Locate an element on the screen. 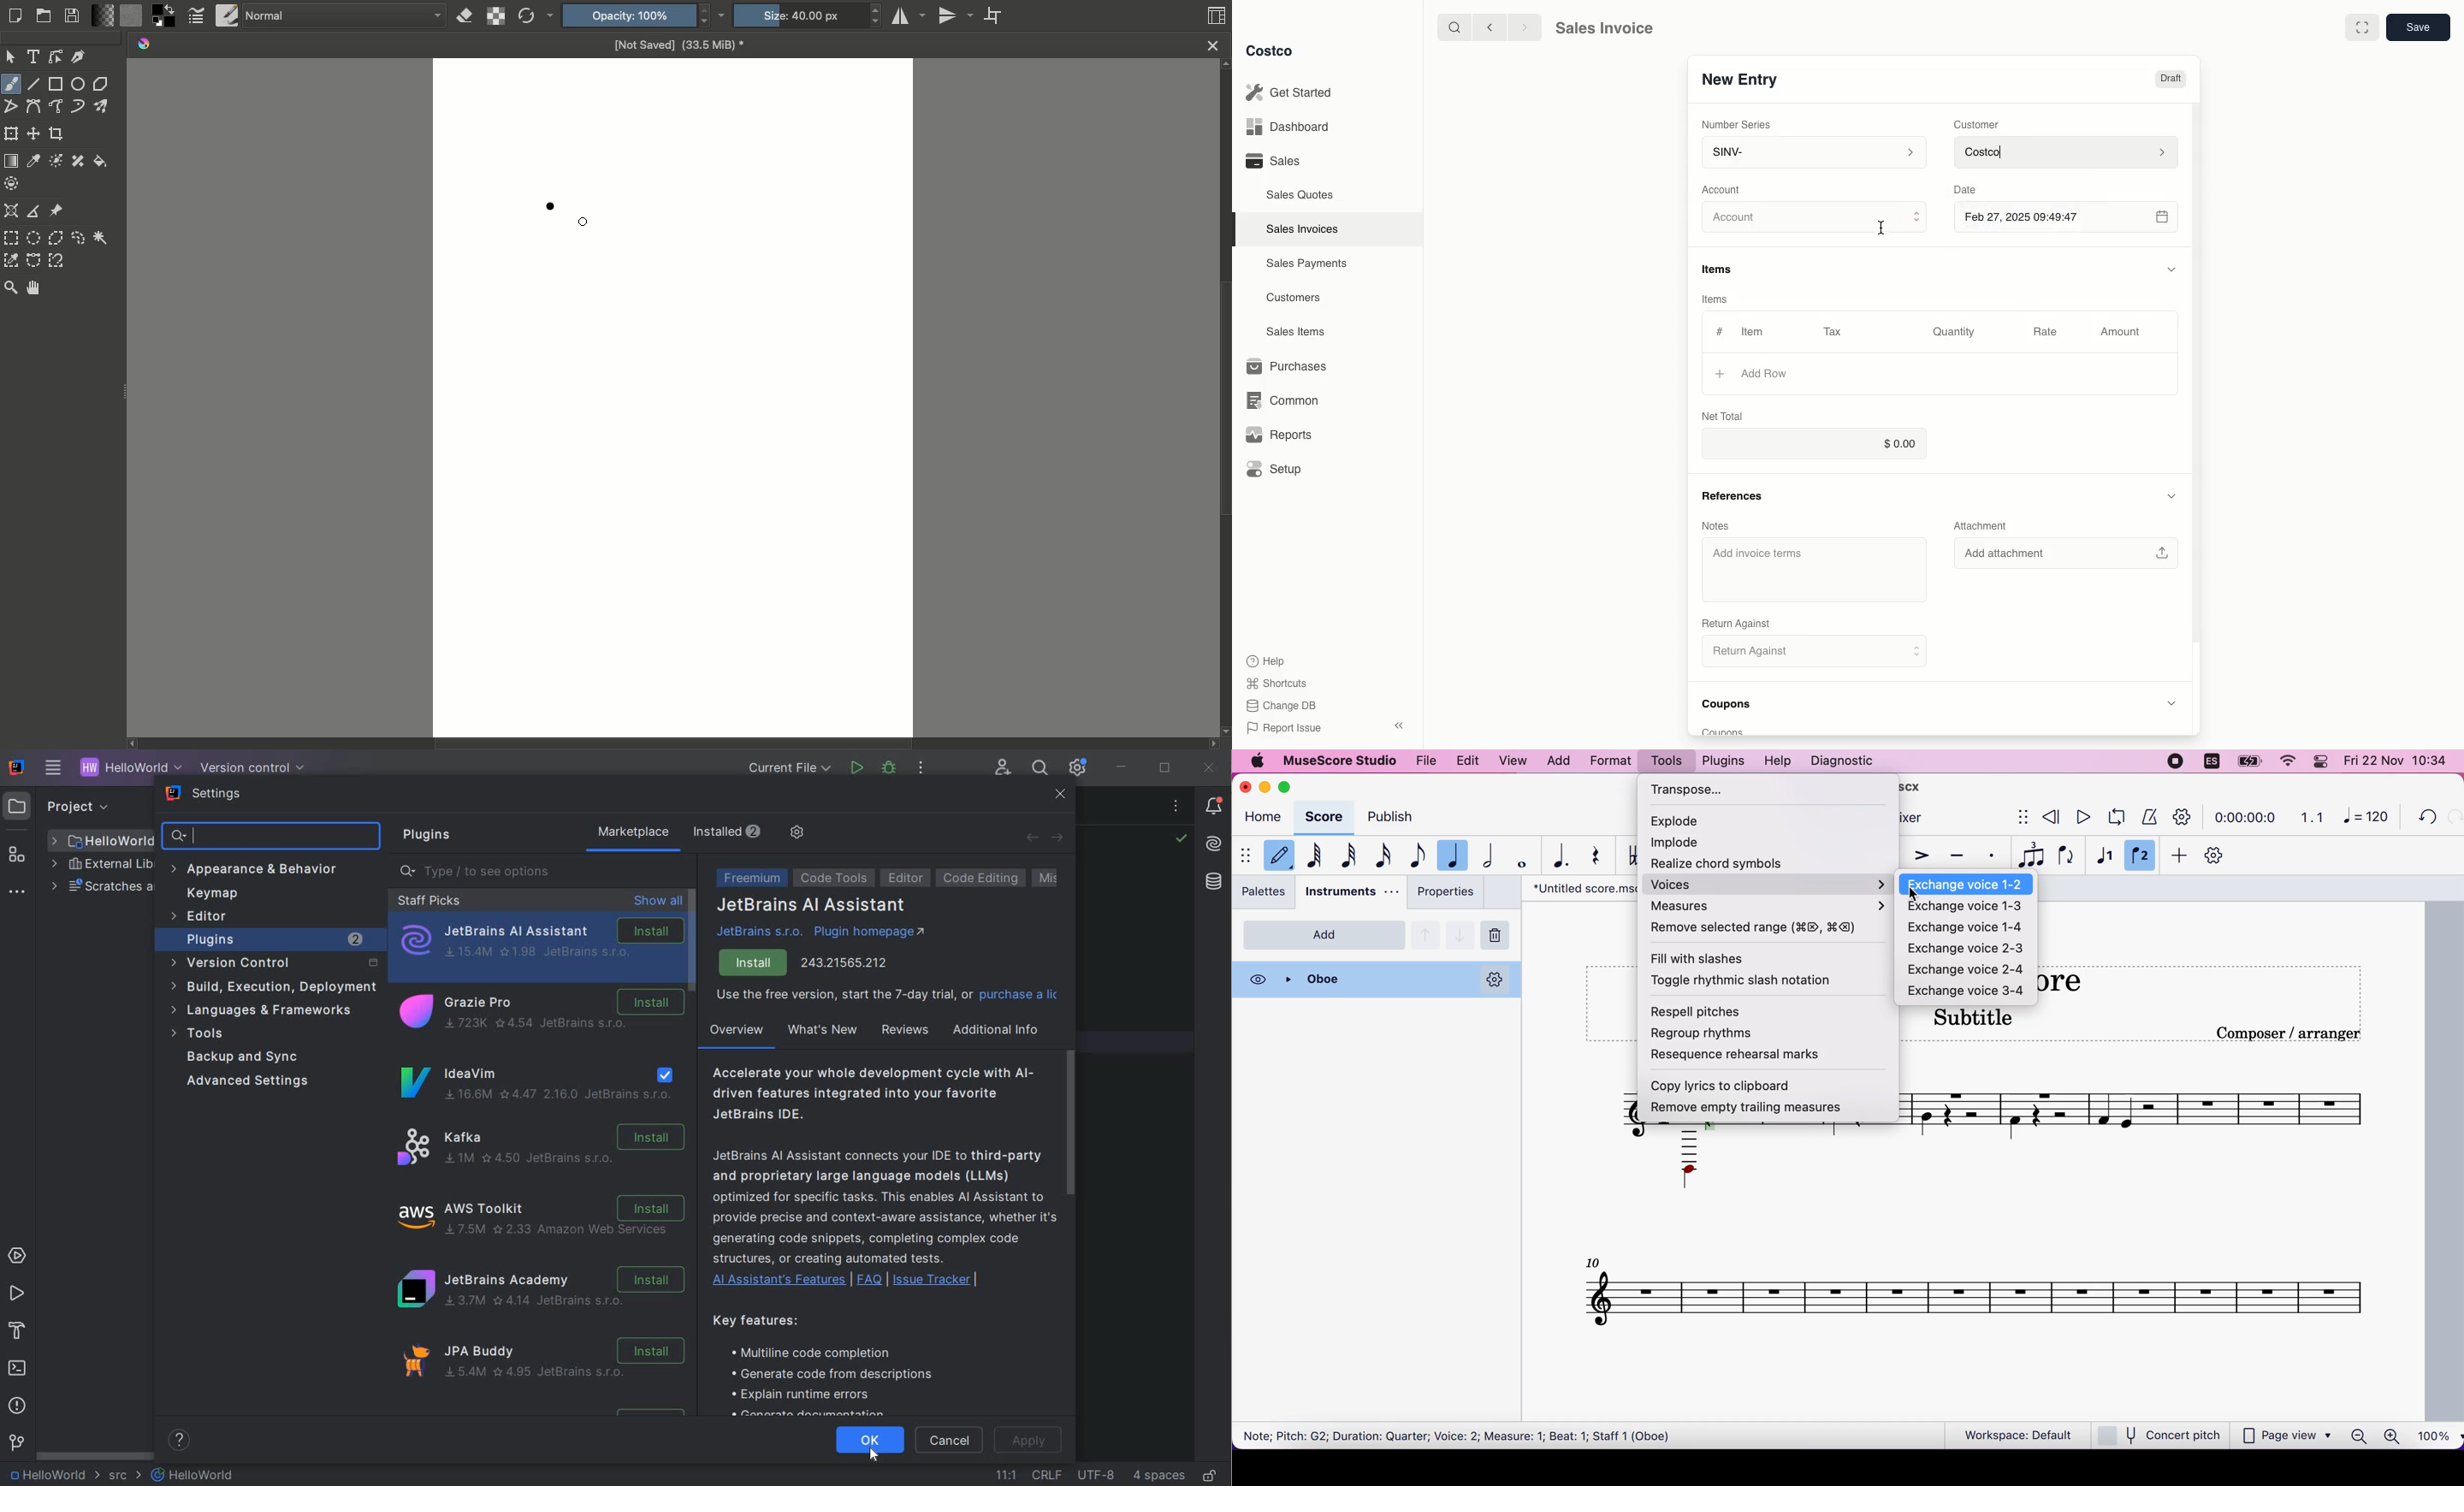  fill with slashes is located at coordinates (1719, 958).